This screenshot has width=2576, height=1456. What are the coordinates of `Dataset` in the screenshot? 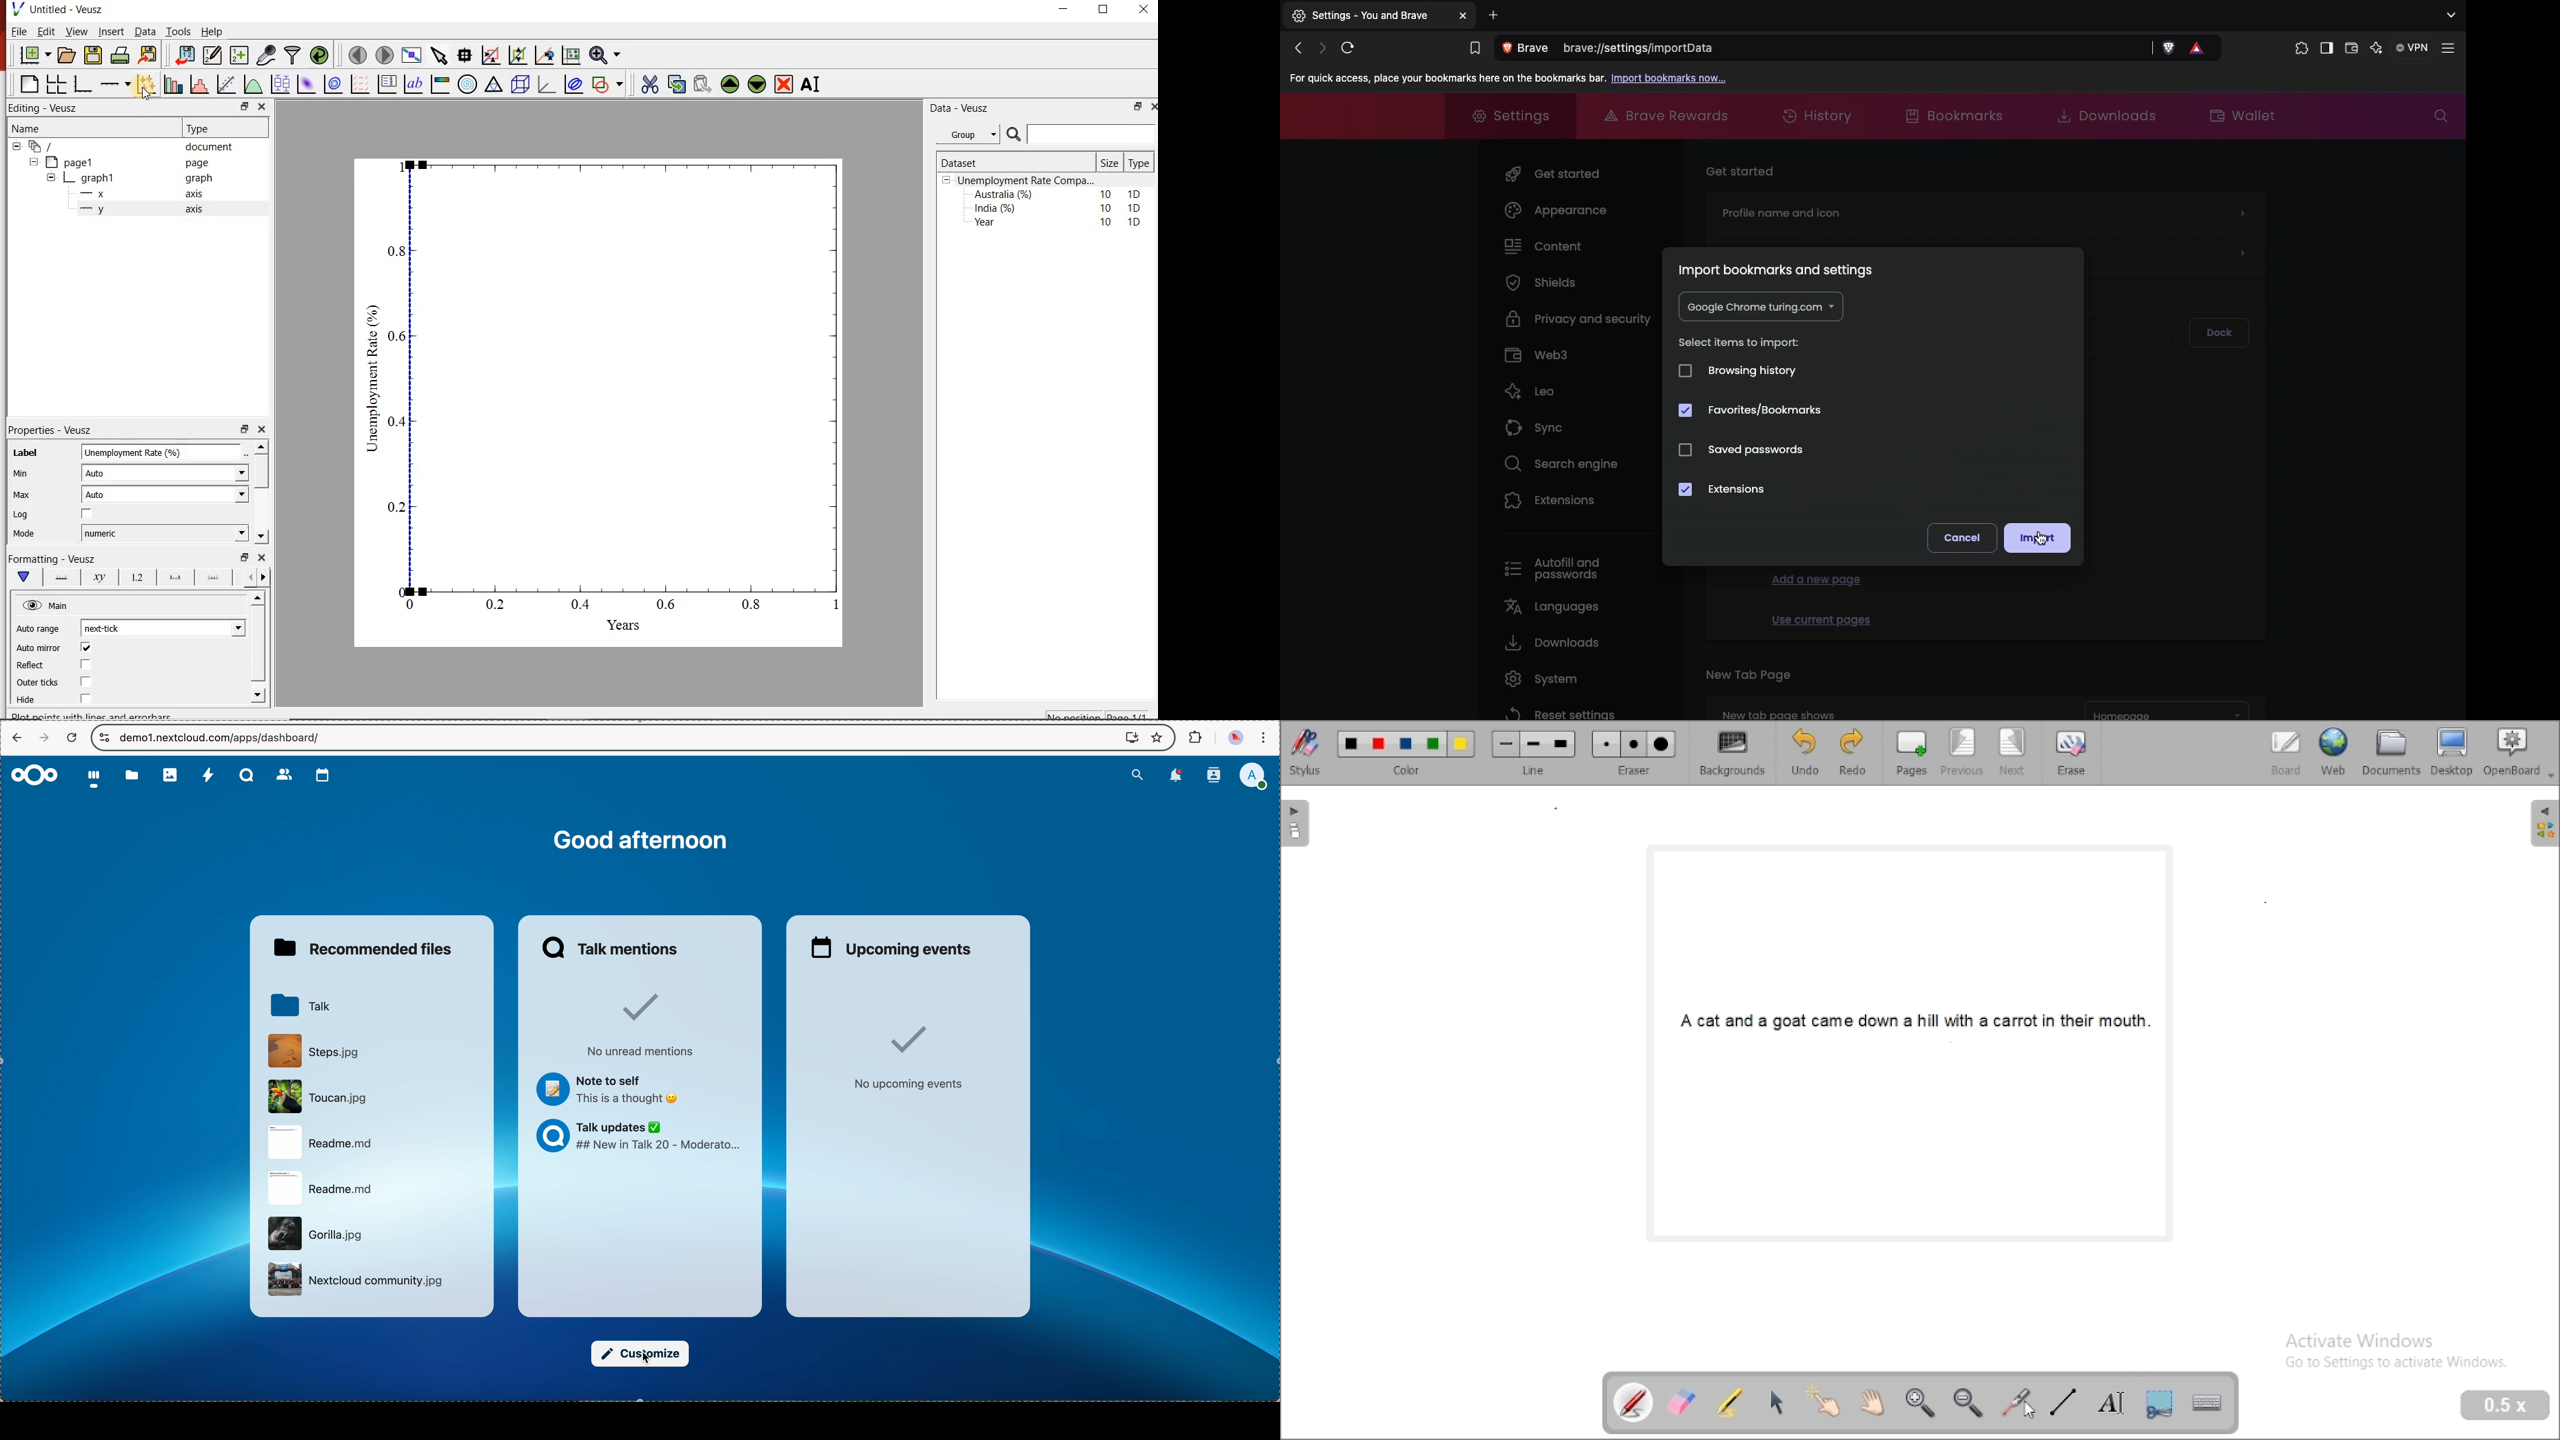 It's located at (992, 163).